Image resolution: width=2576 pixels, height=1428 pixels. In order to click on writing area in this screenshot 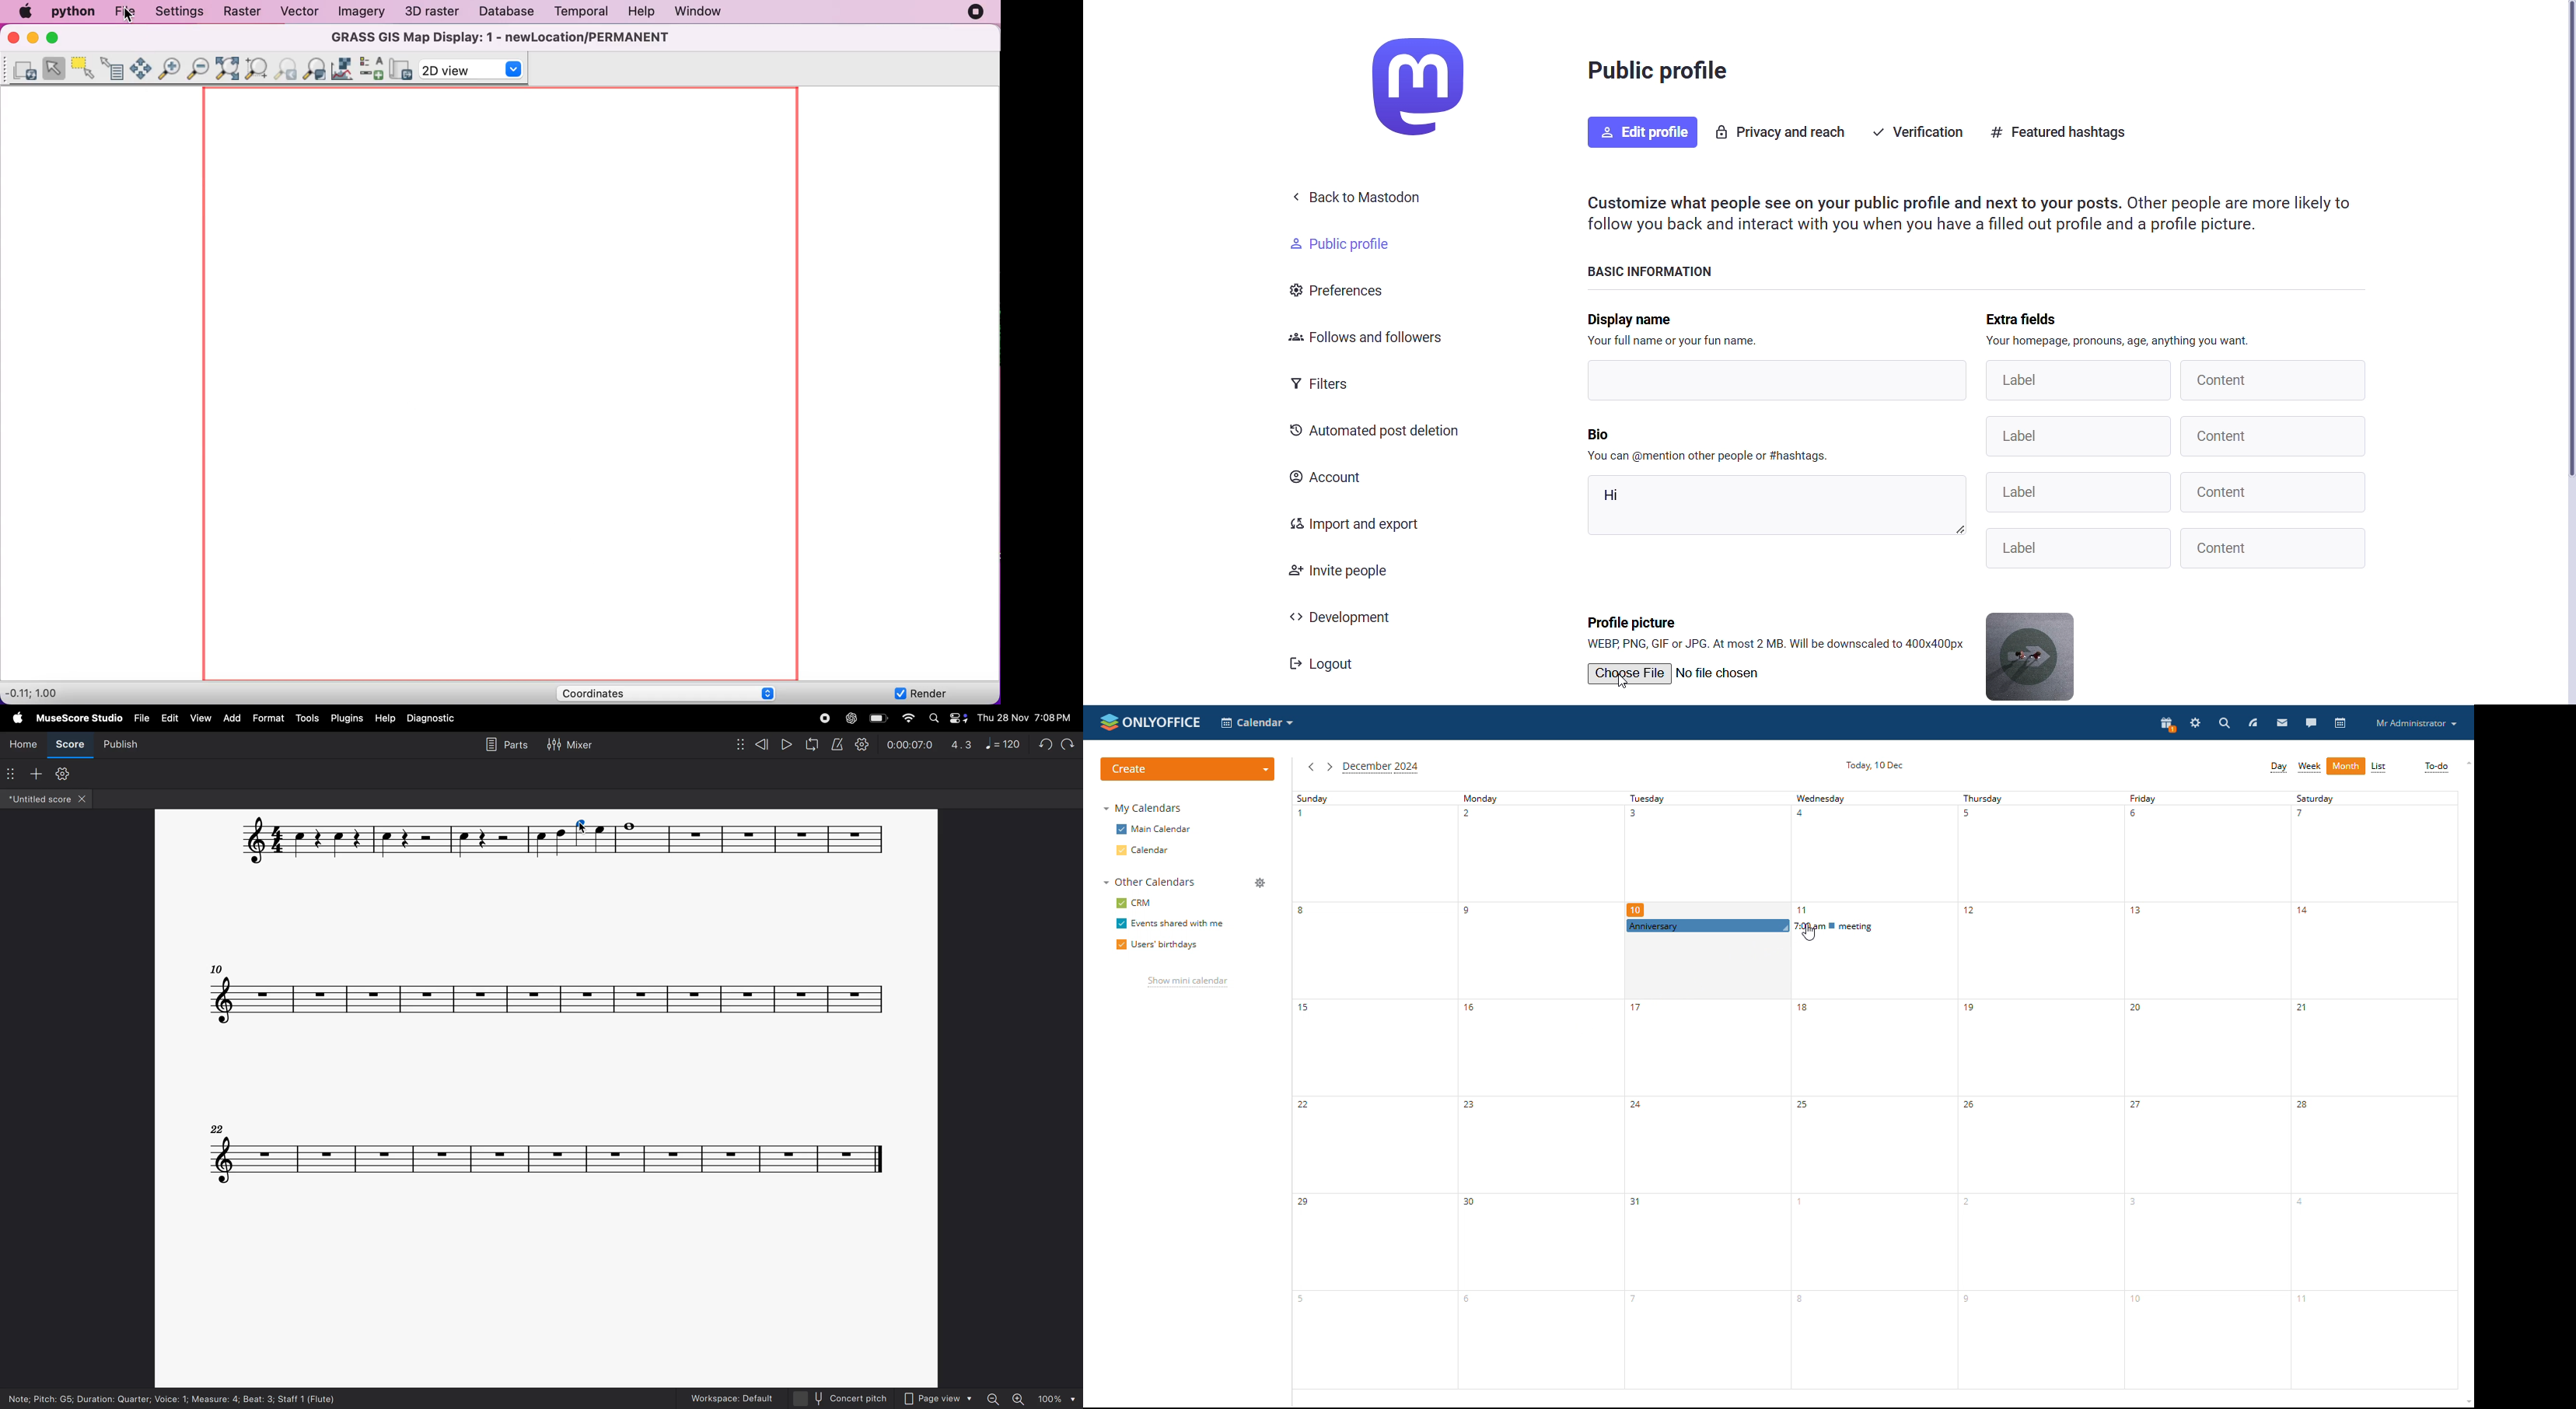, I will do `click(1777, 380)`.